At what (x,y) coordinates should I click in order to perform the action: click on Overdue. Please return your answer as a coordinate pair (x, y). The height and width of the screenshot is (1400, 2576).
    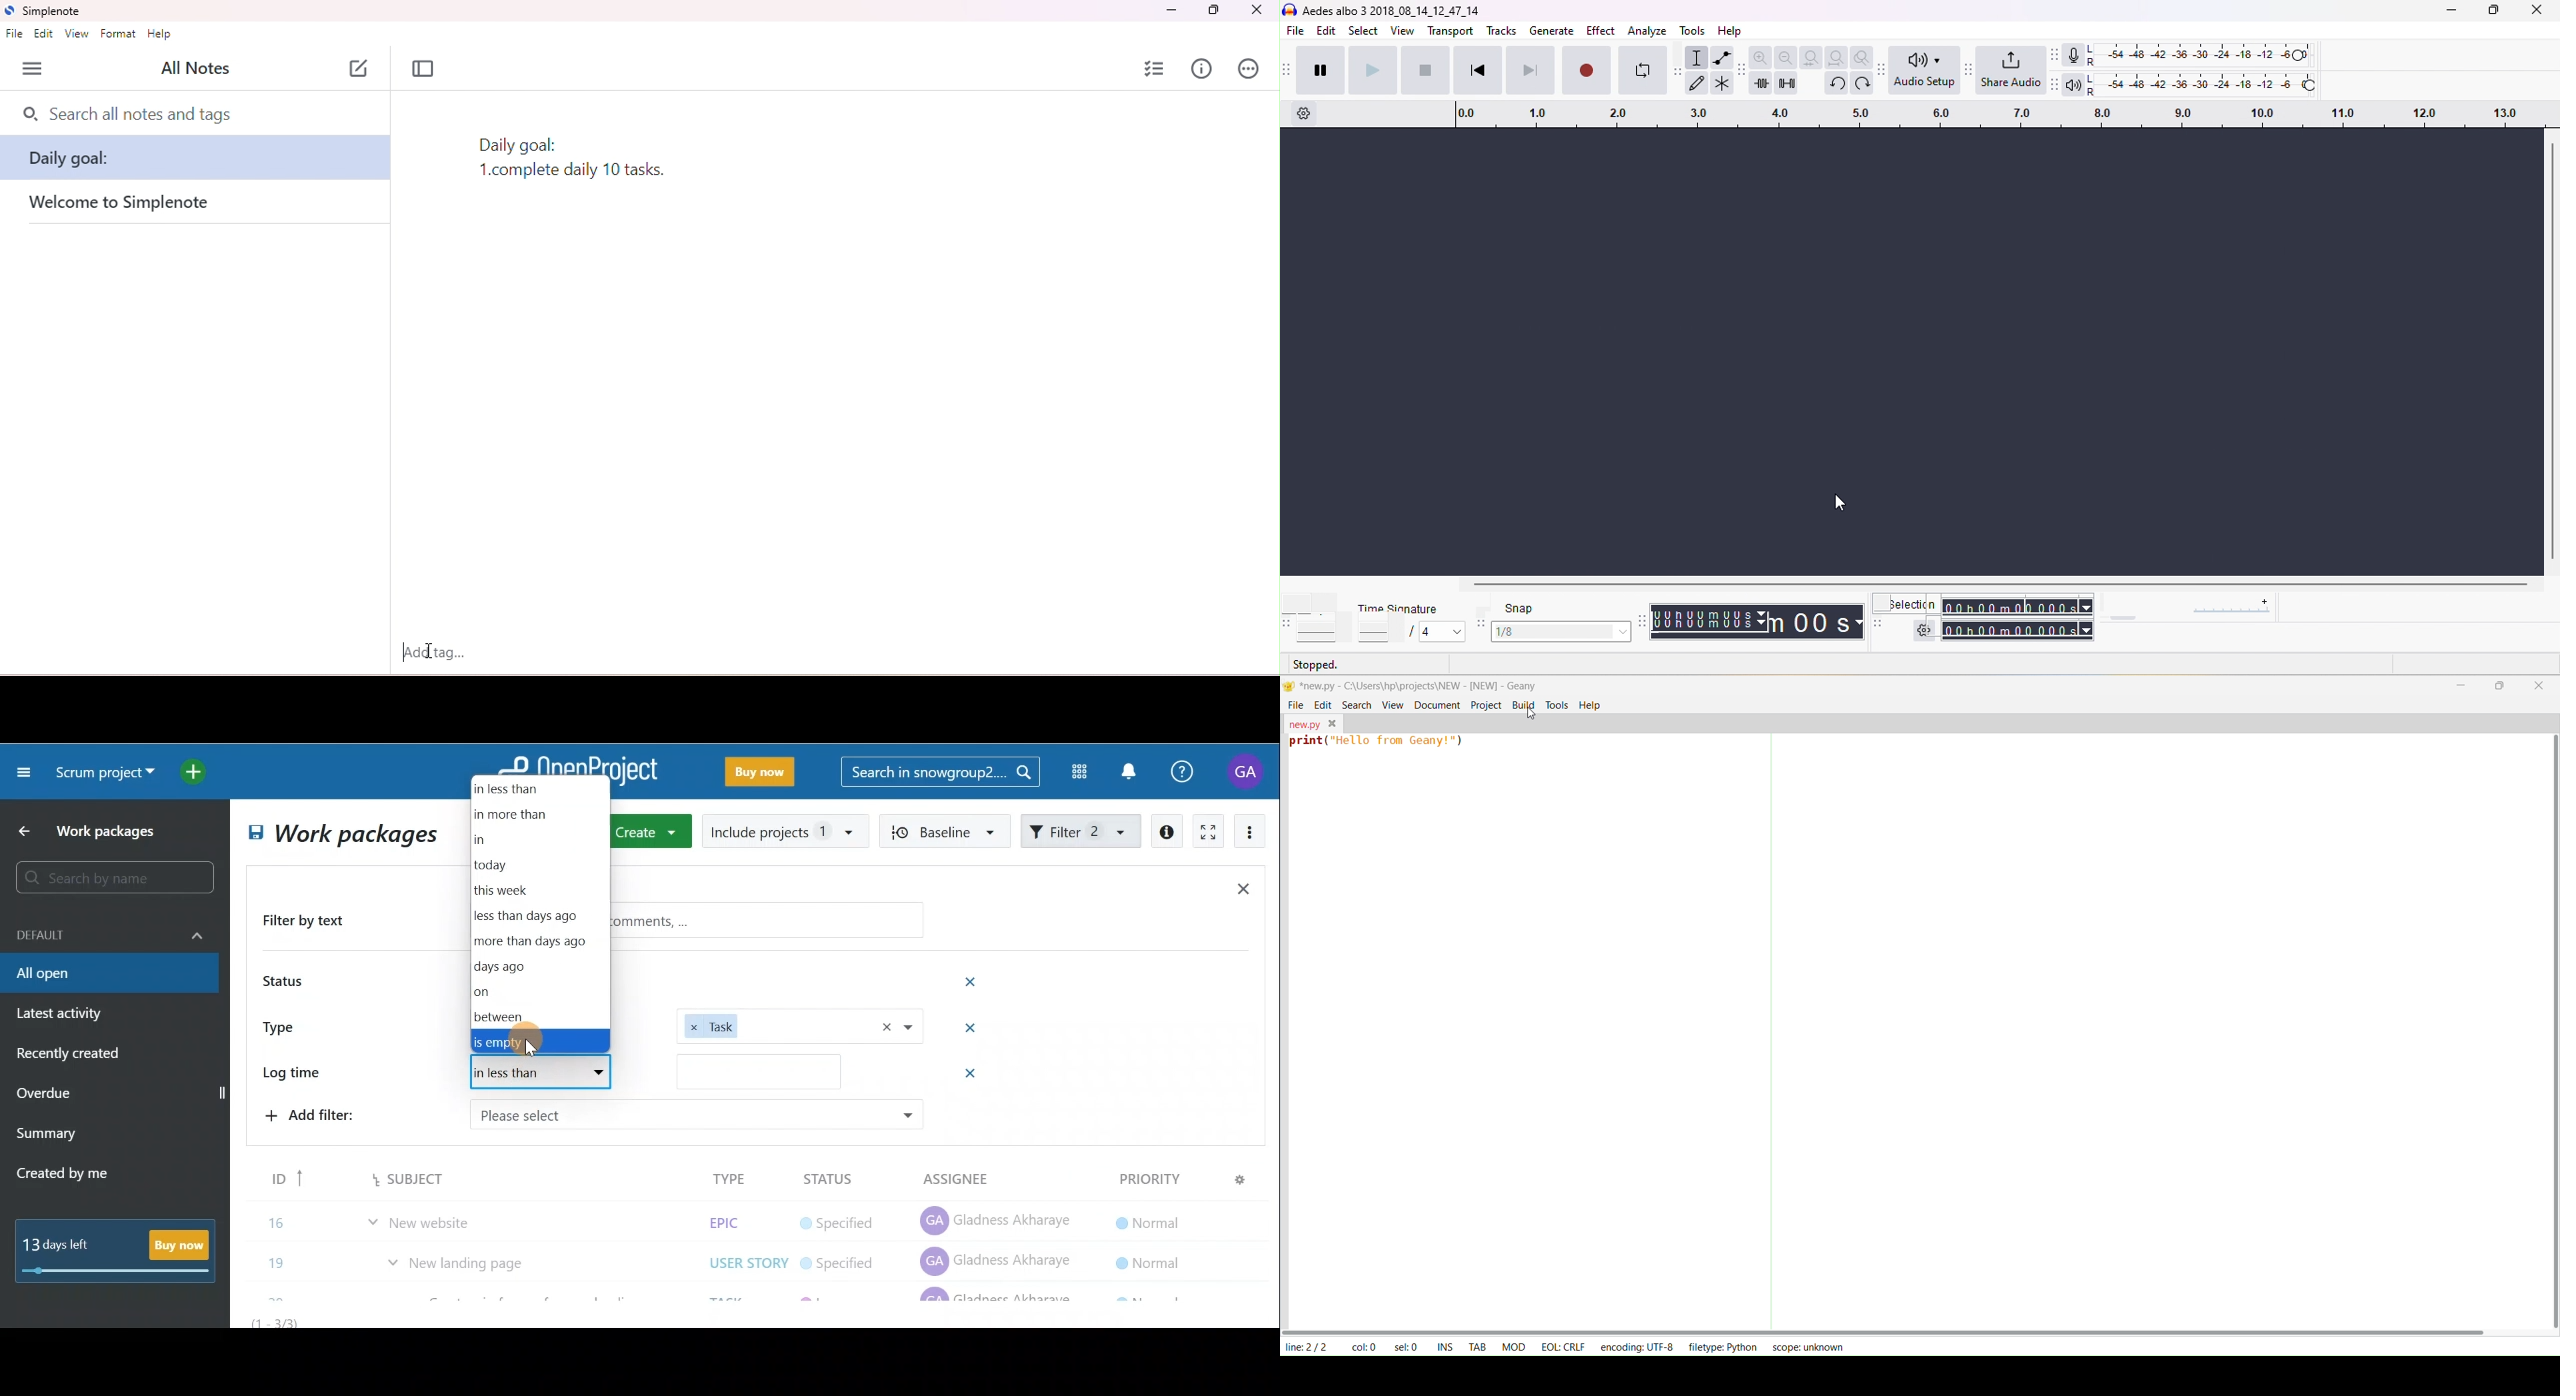
    Looking at the image, I should click on (46, 1095).